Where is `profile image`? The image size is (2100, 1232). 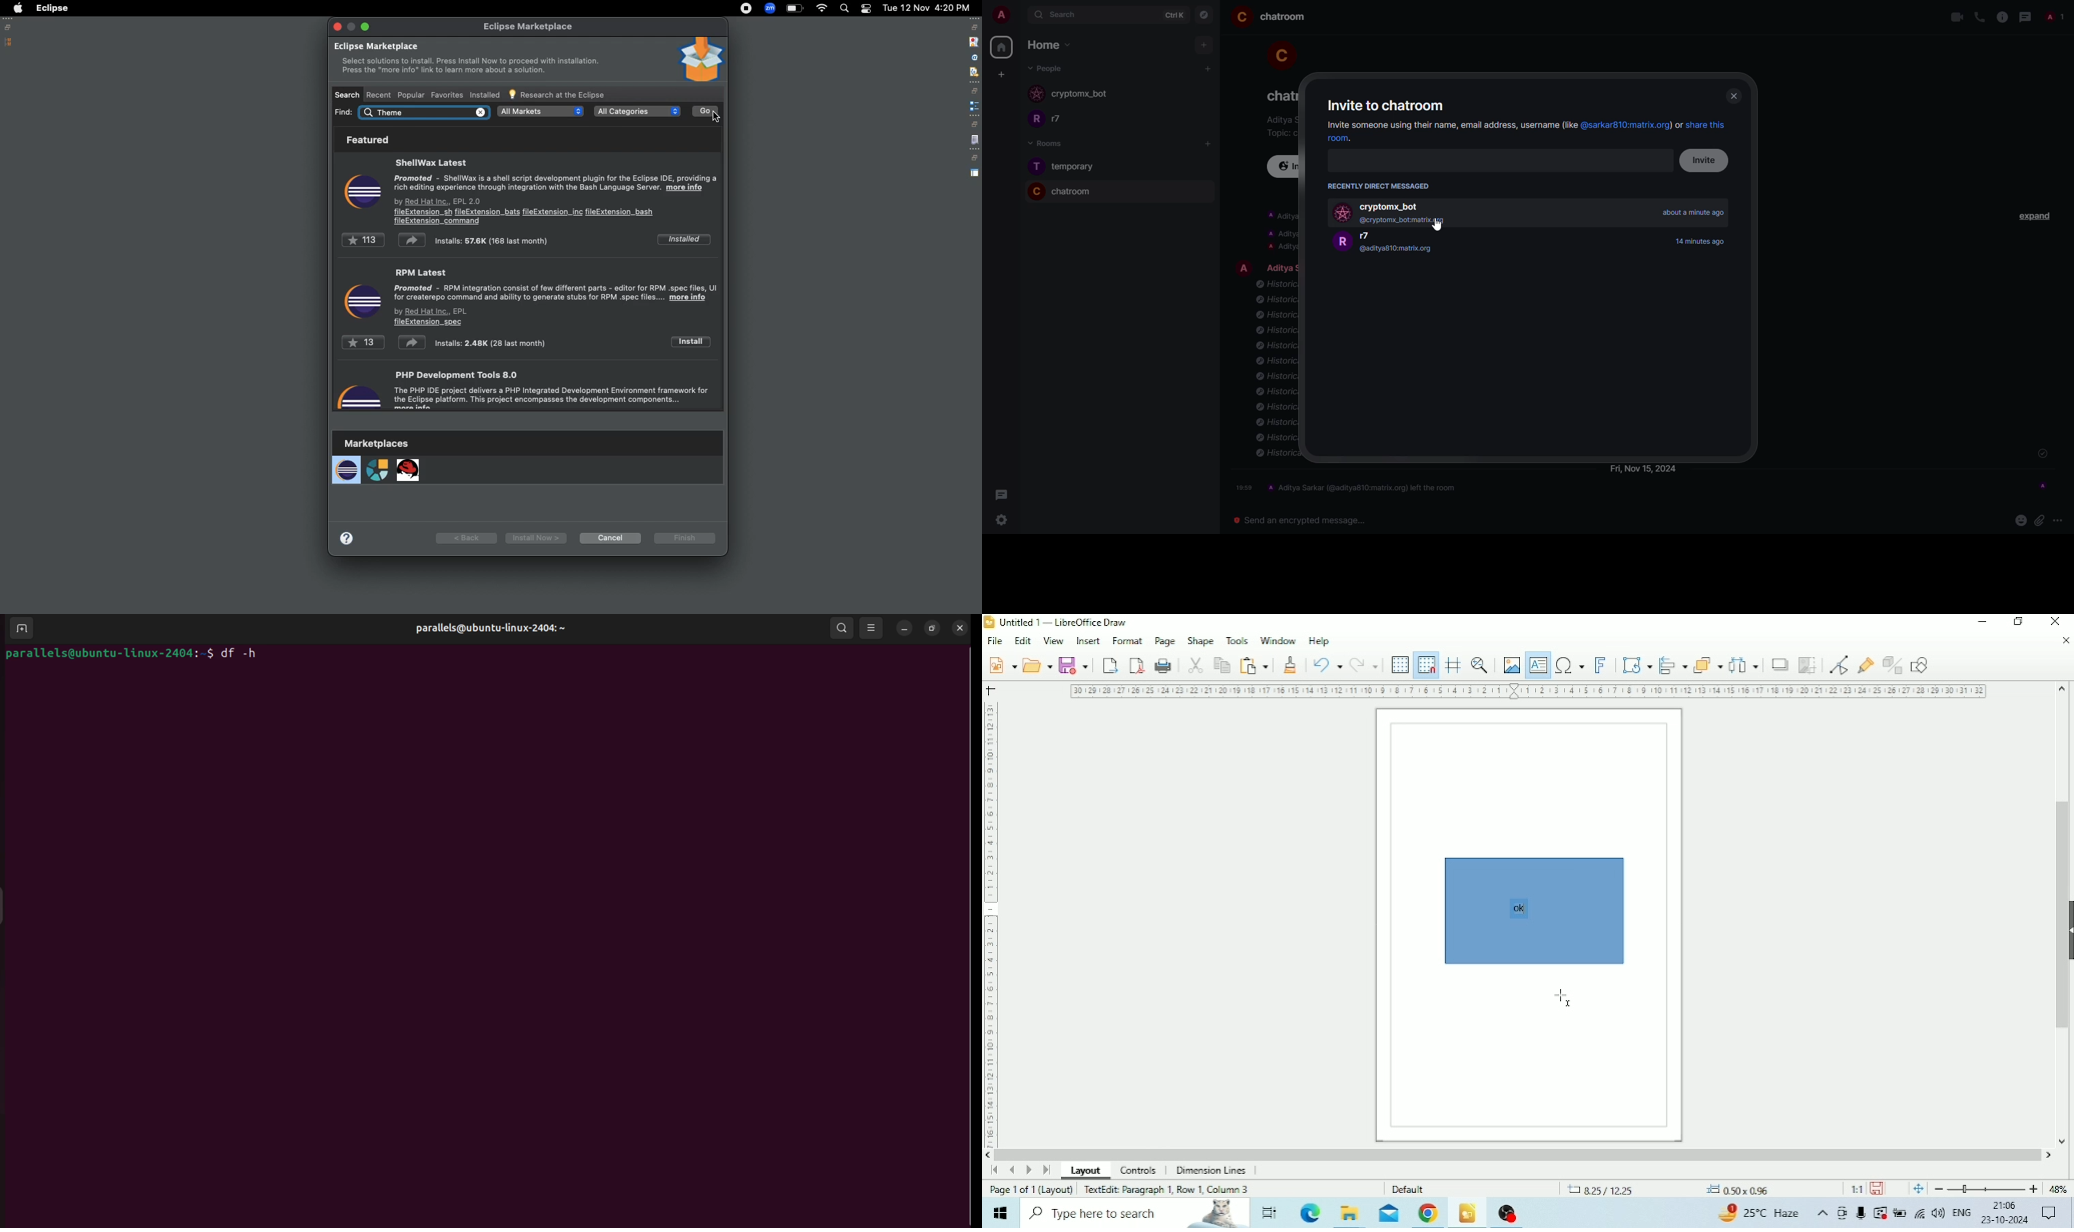
profile image is located at coordinates (1344, 214).